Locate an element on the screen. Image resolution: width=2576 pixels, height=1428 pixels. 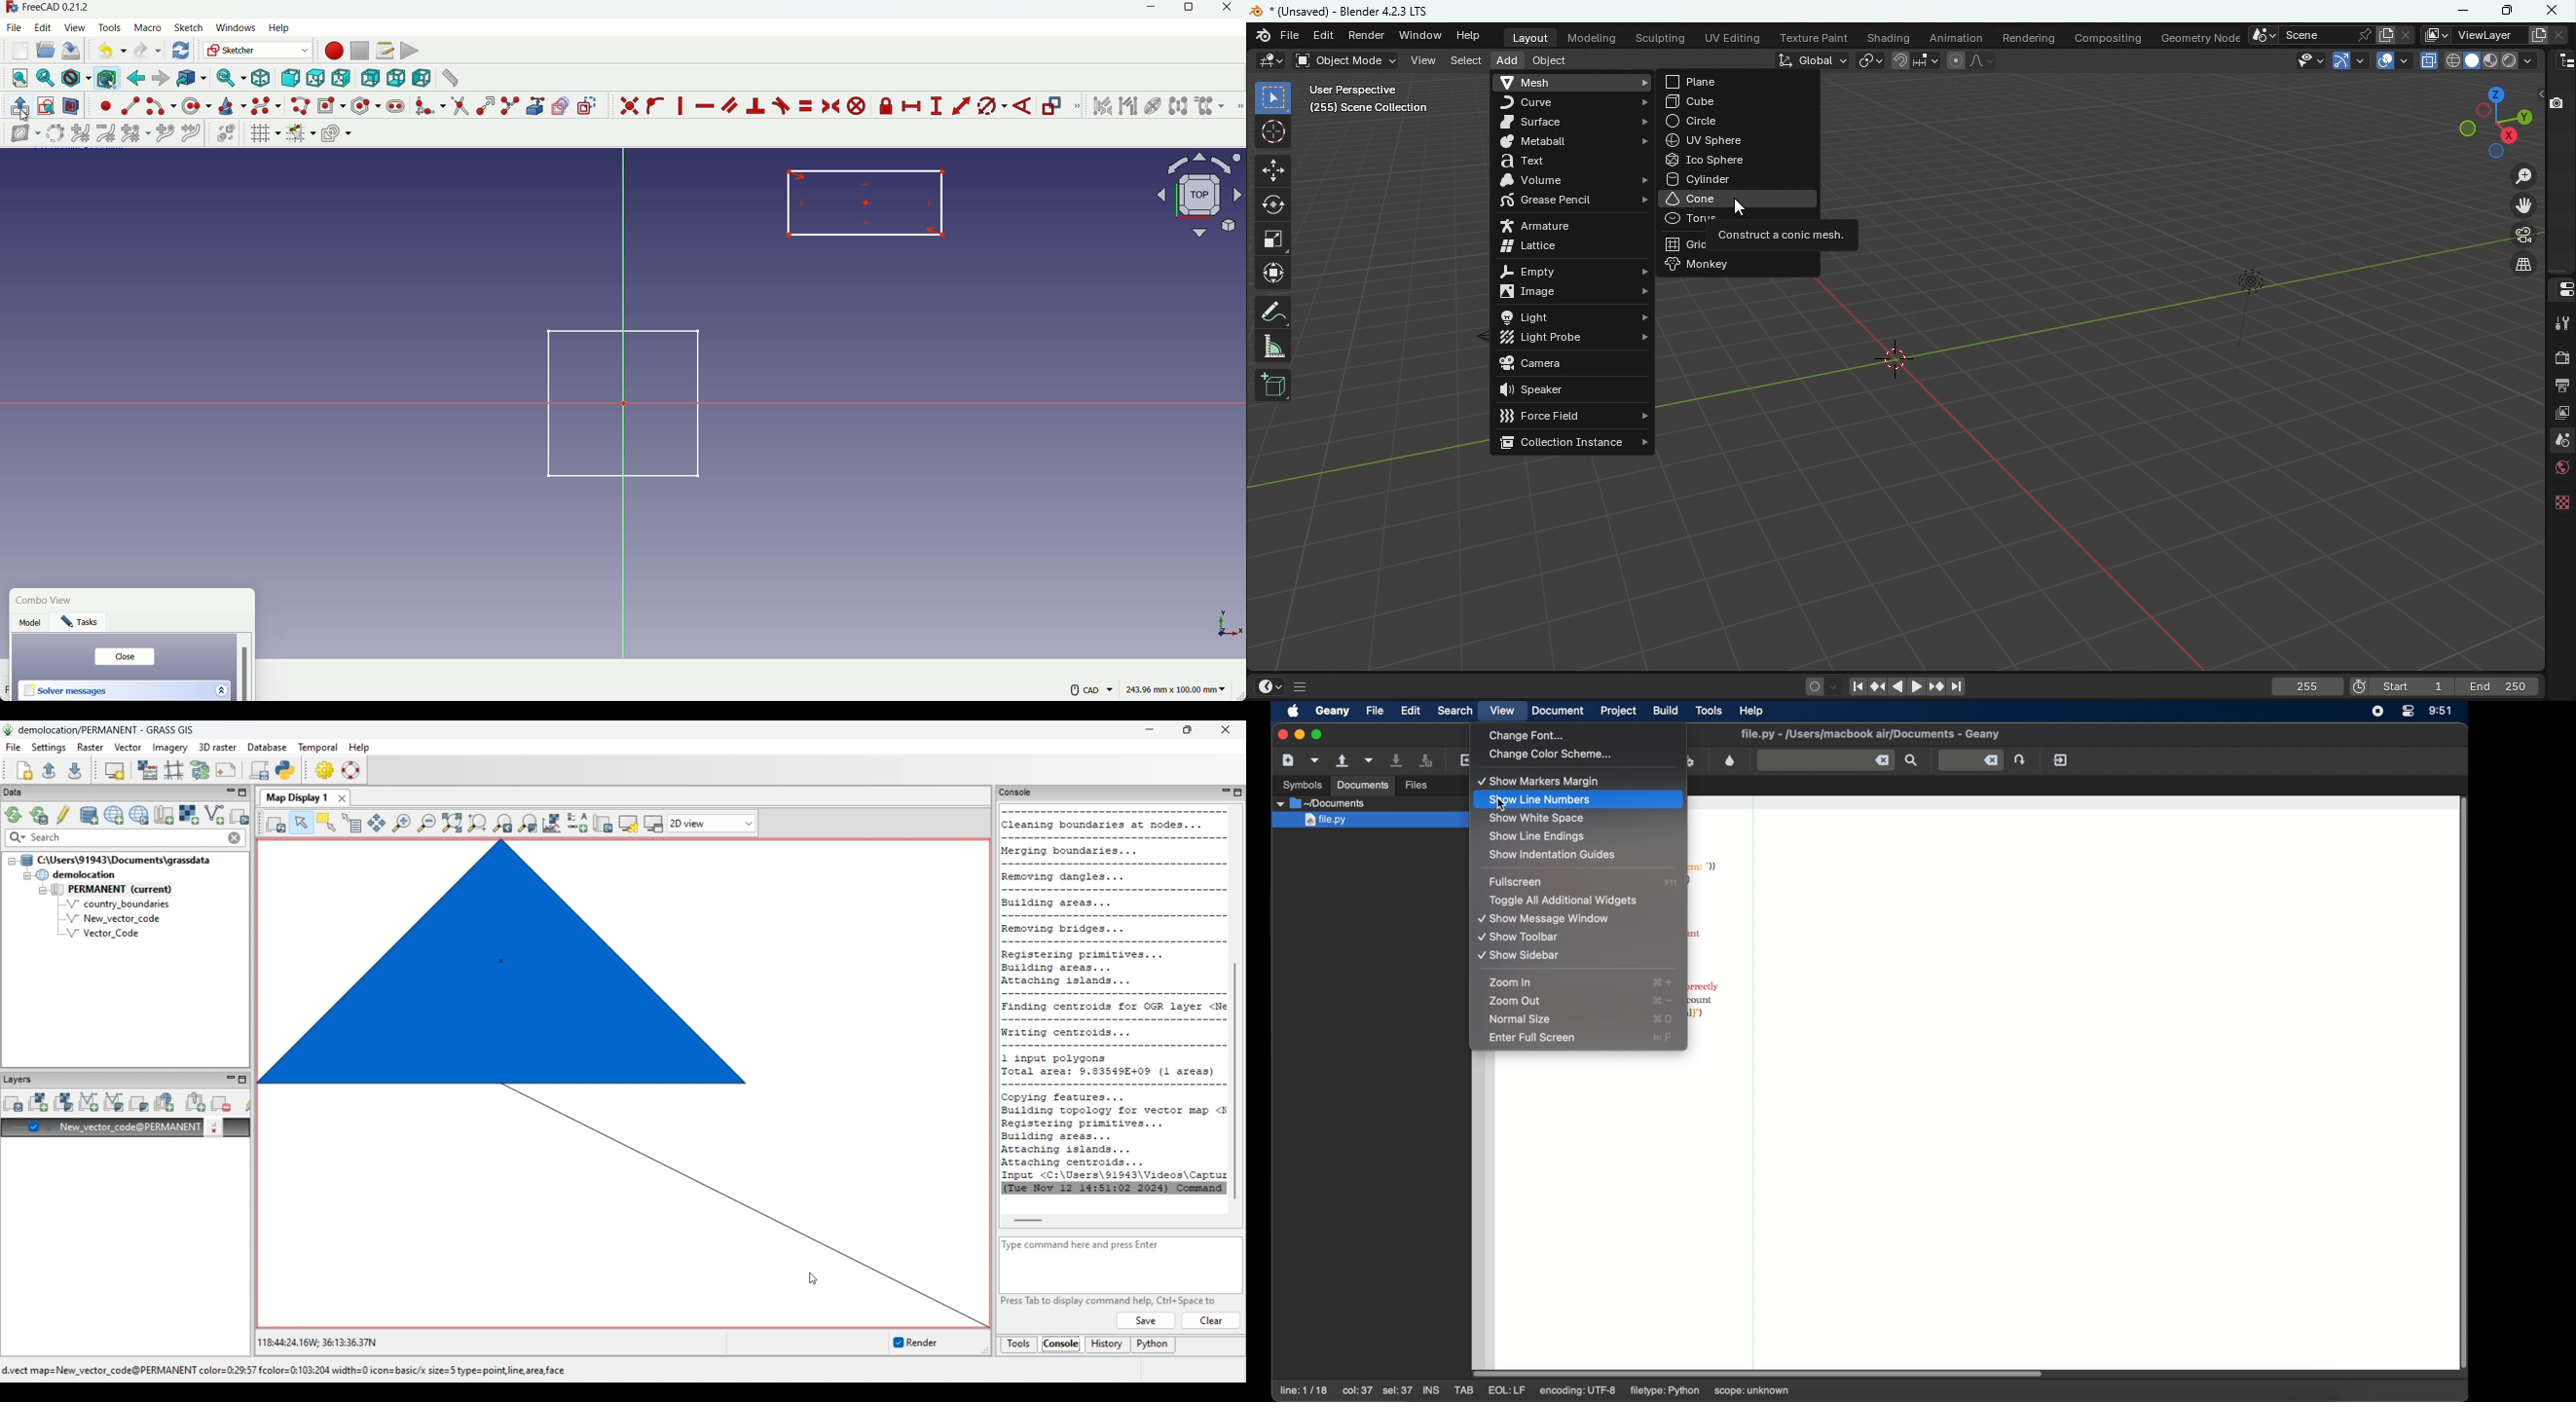
rotate or change view is located at coordinates (1200, 194).